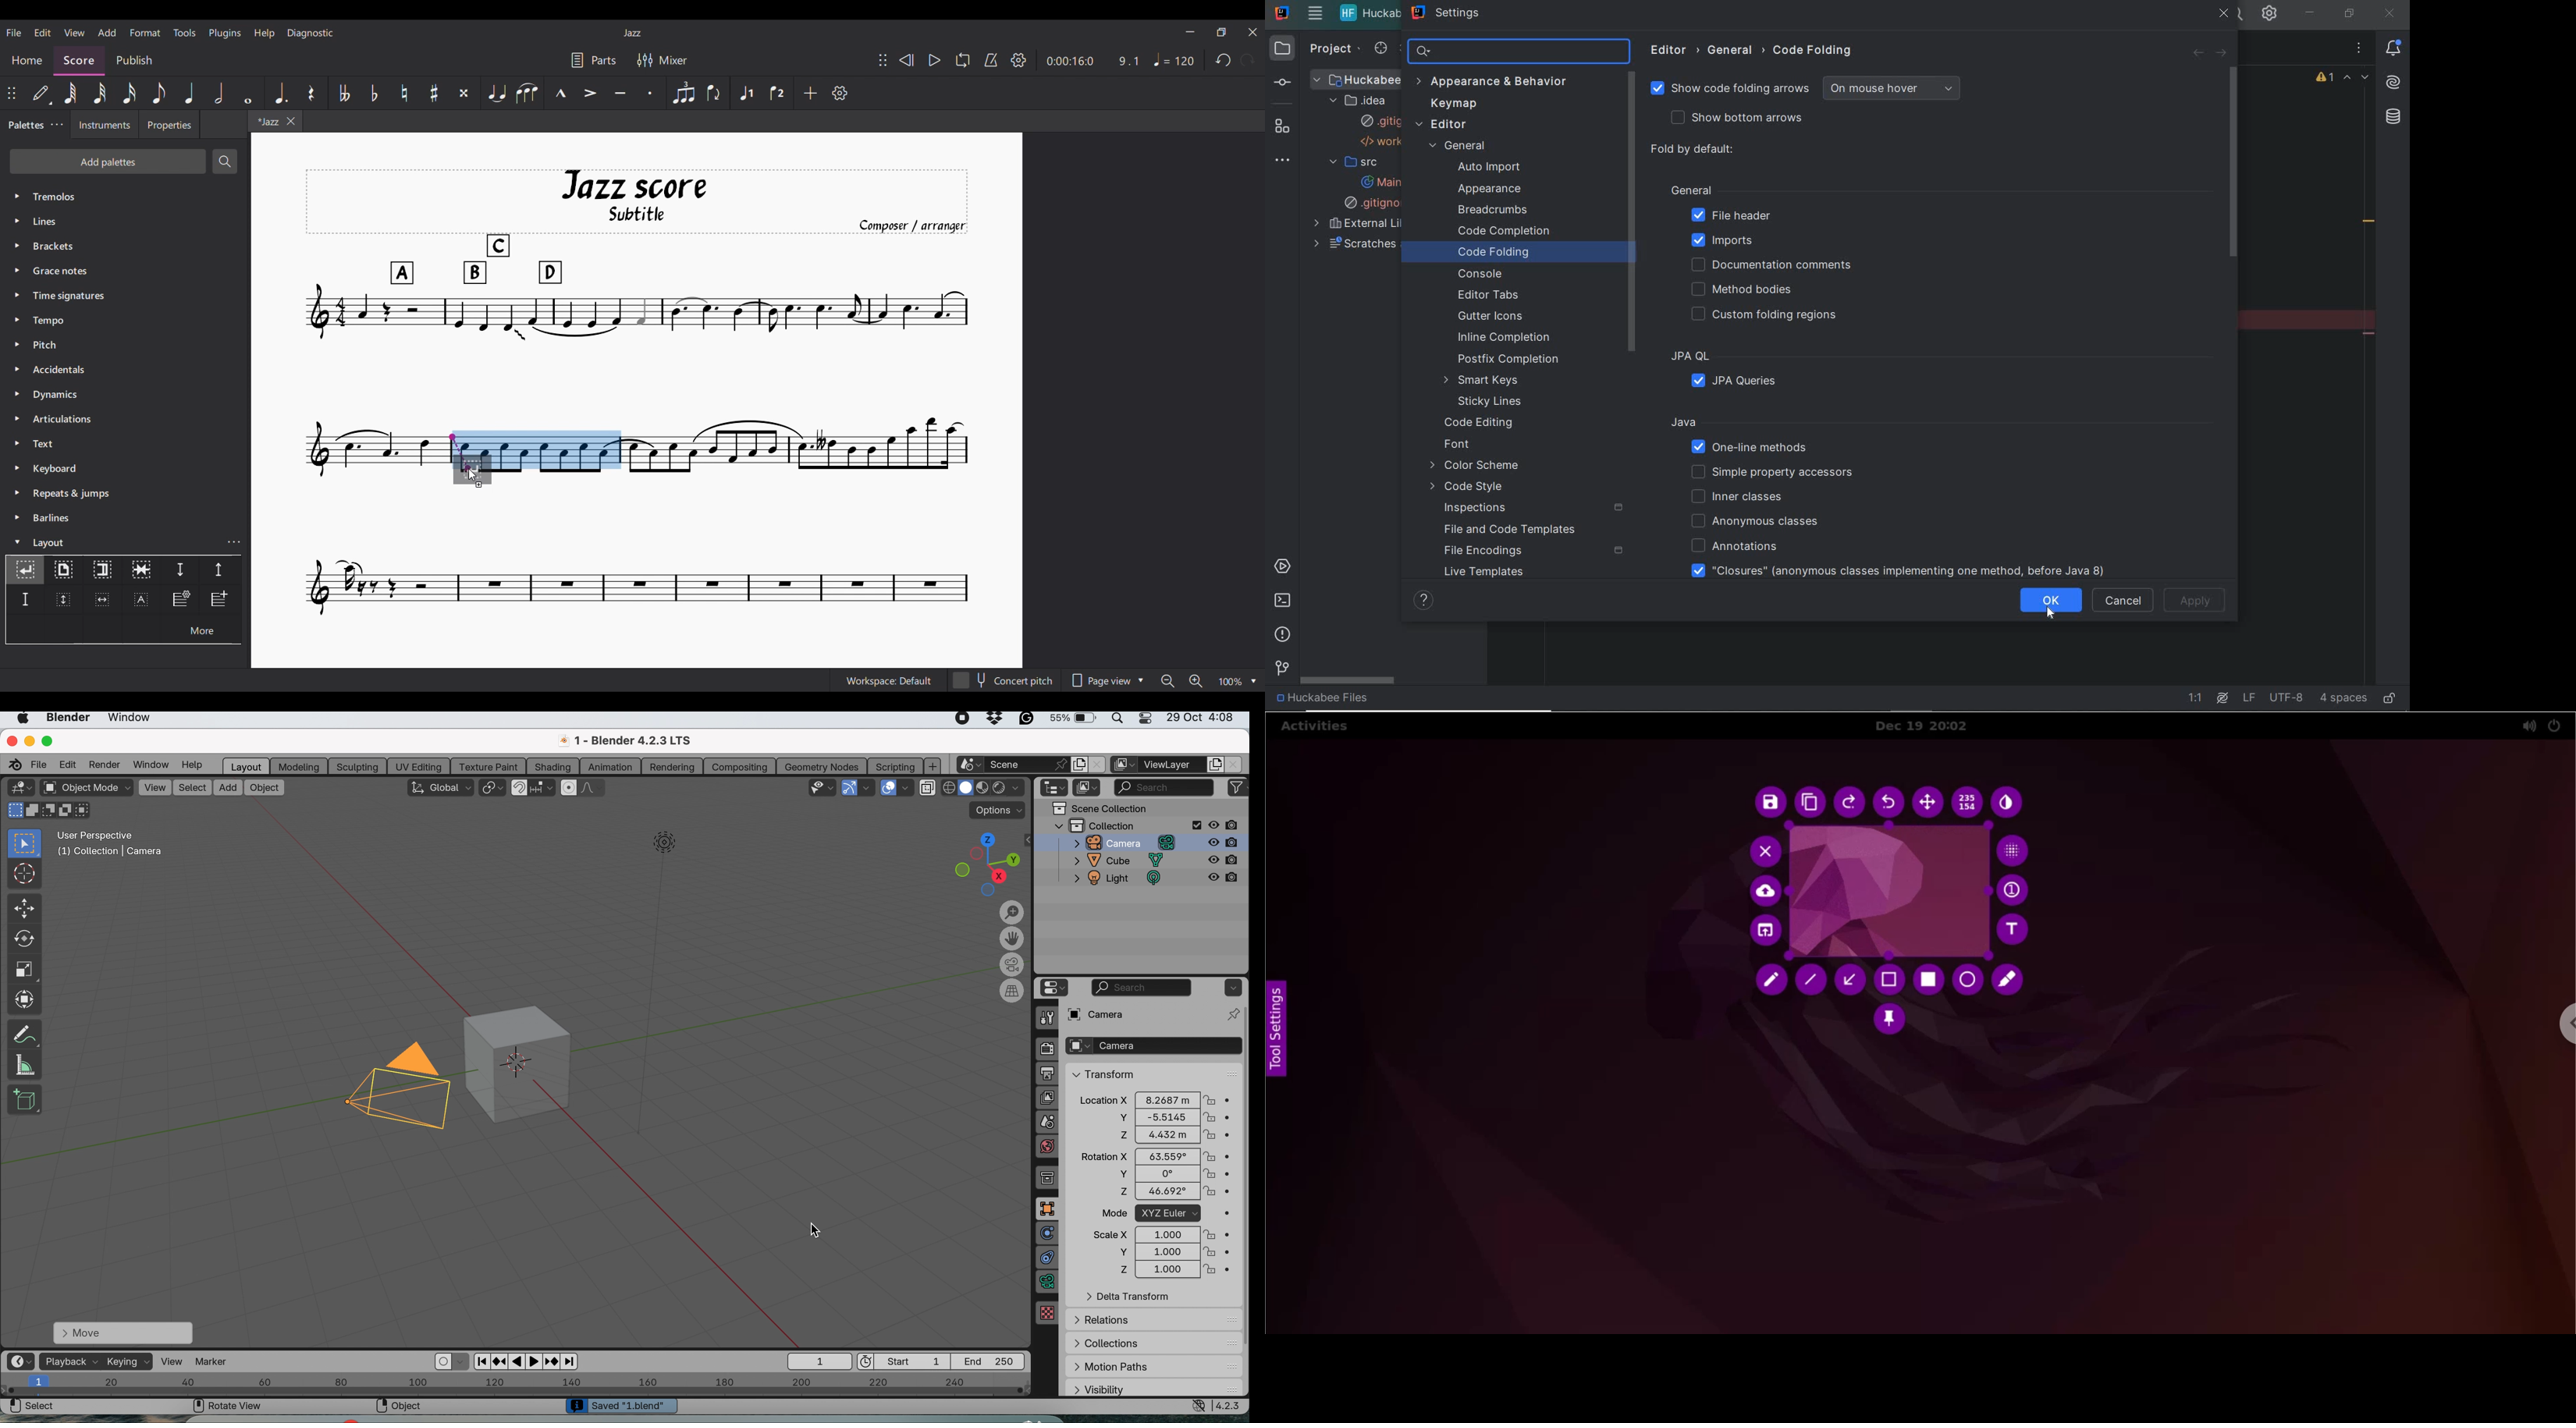  What do you see at coordinates (1049, 1313) in the screenshot?
I see `texture` at bounding box center [1049, 1313].